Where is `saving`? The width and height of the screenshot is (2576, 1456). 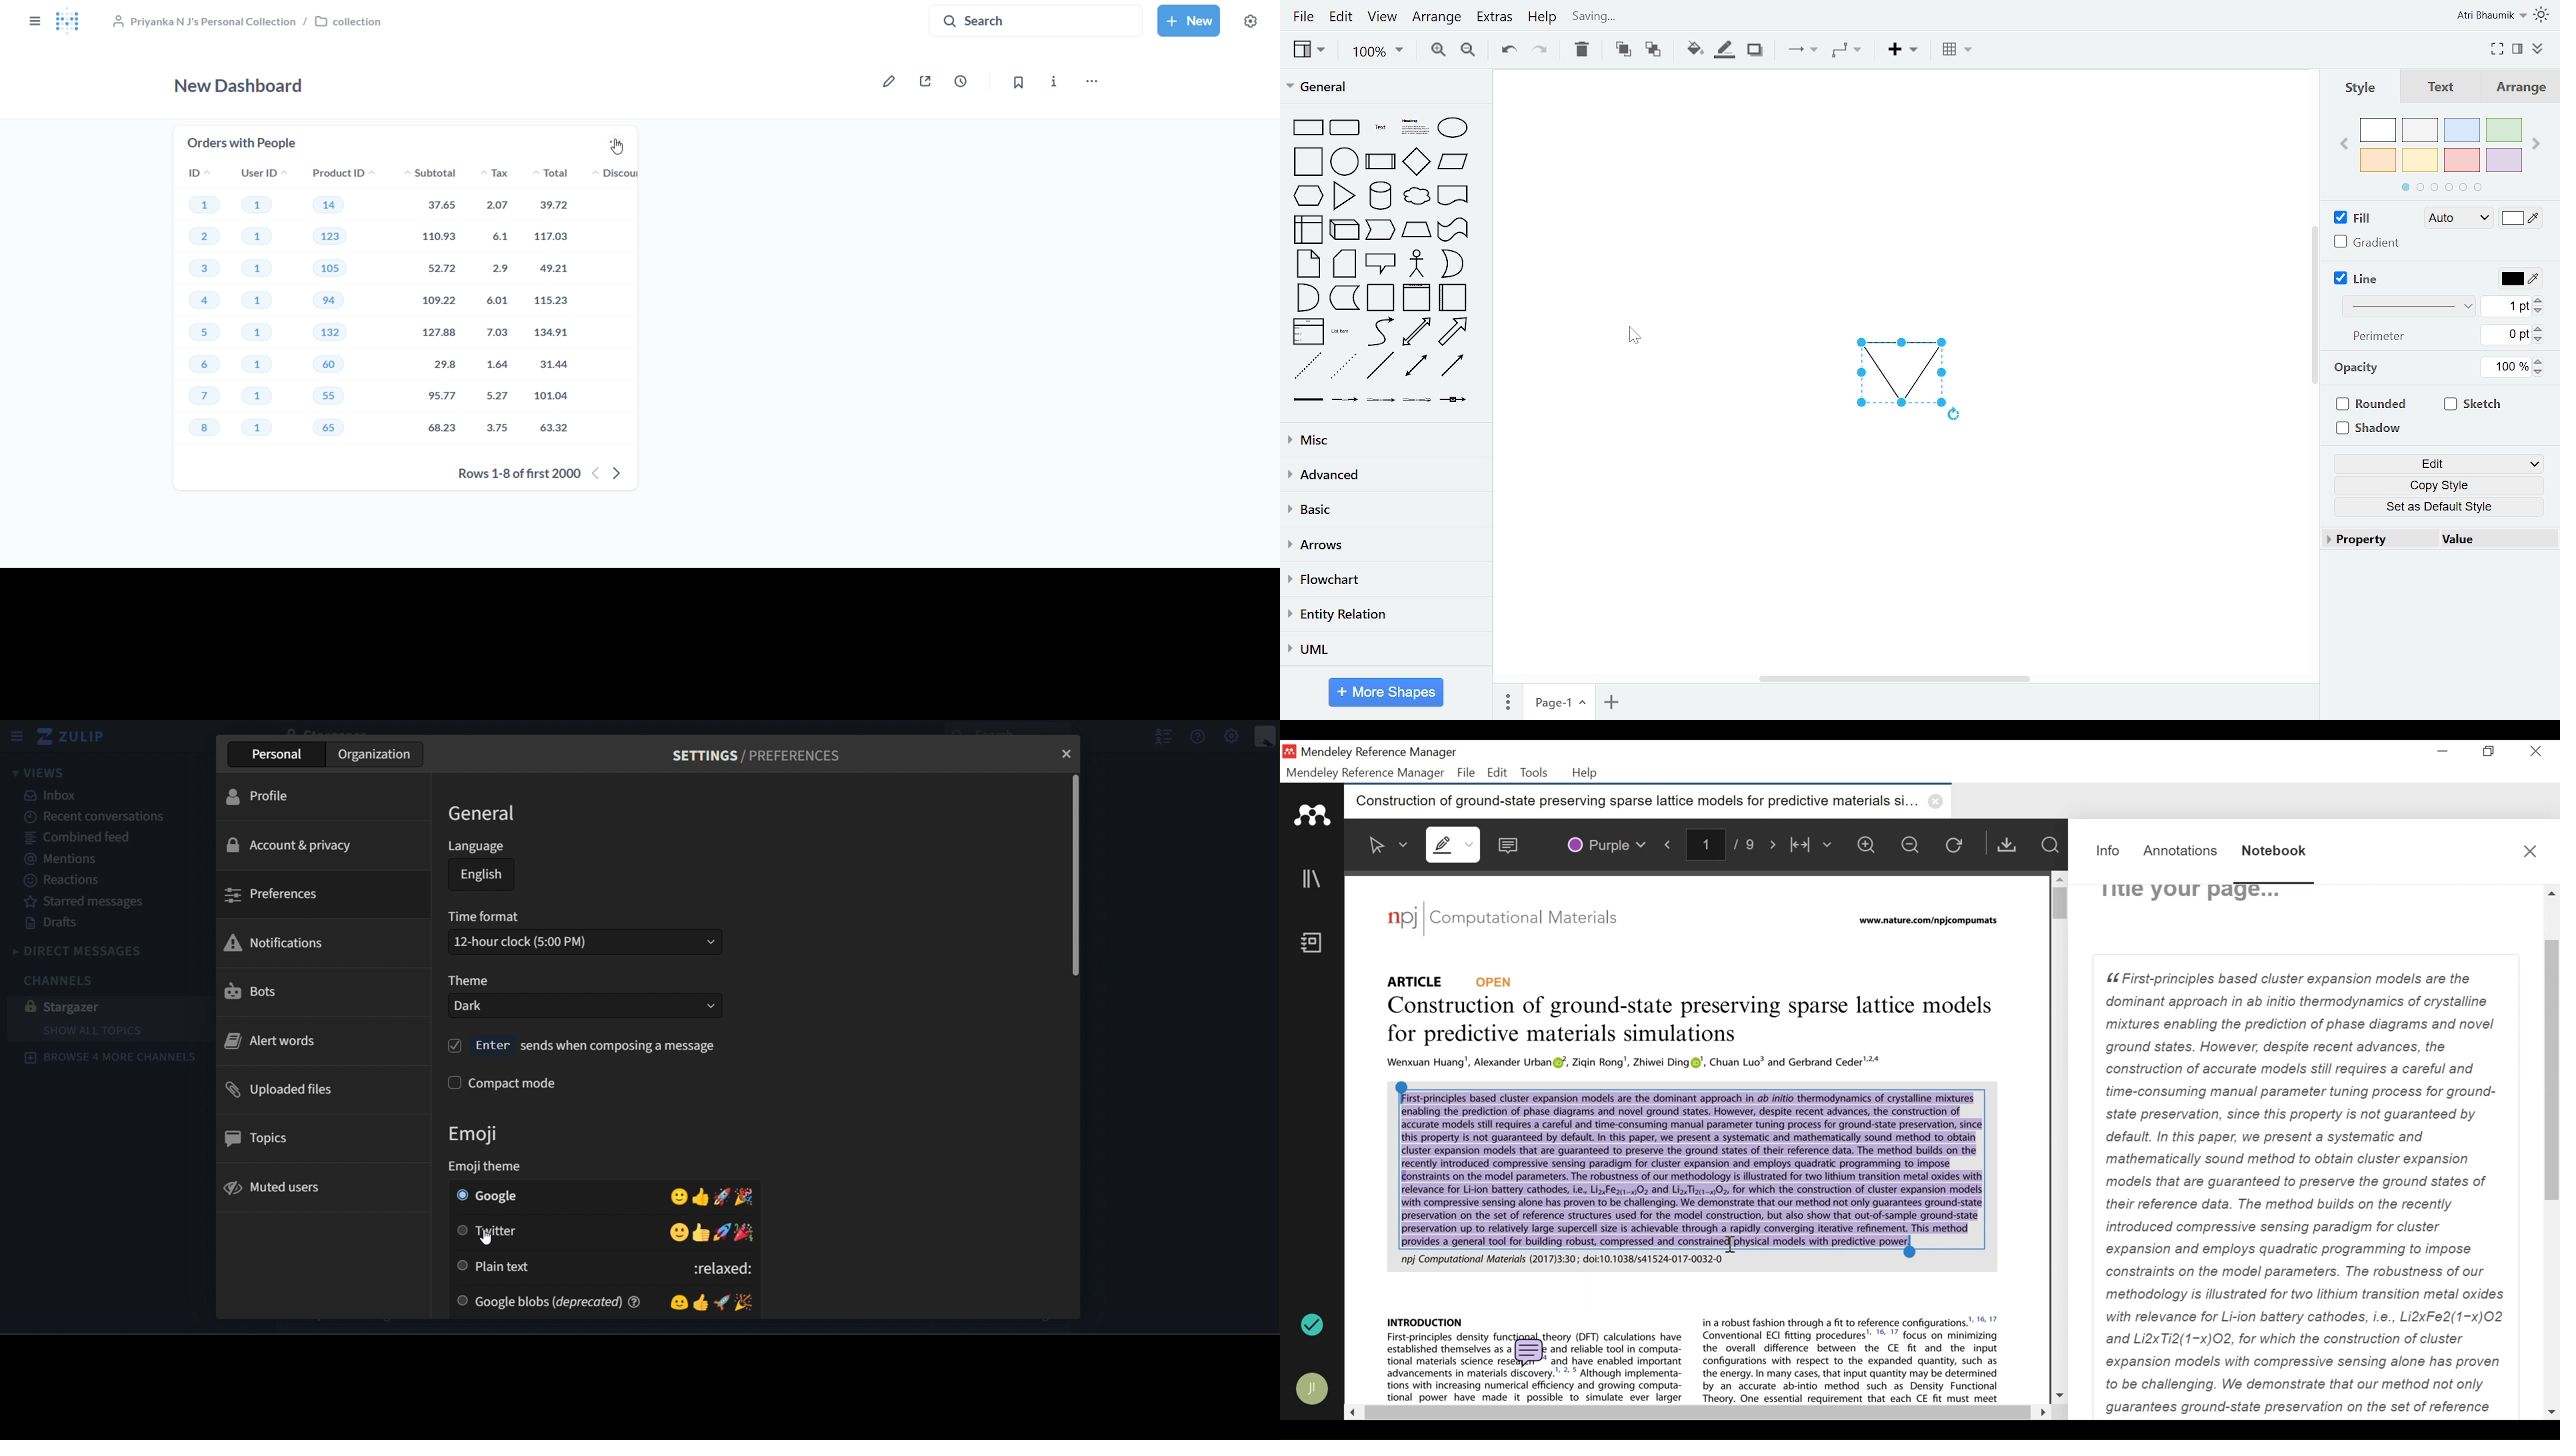
saving is located at coordinates (1666, 17).